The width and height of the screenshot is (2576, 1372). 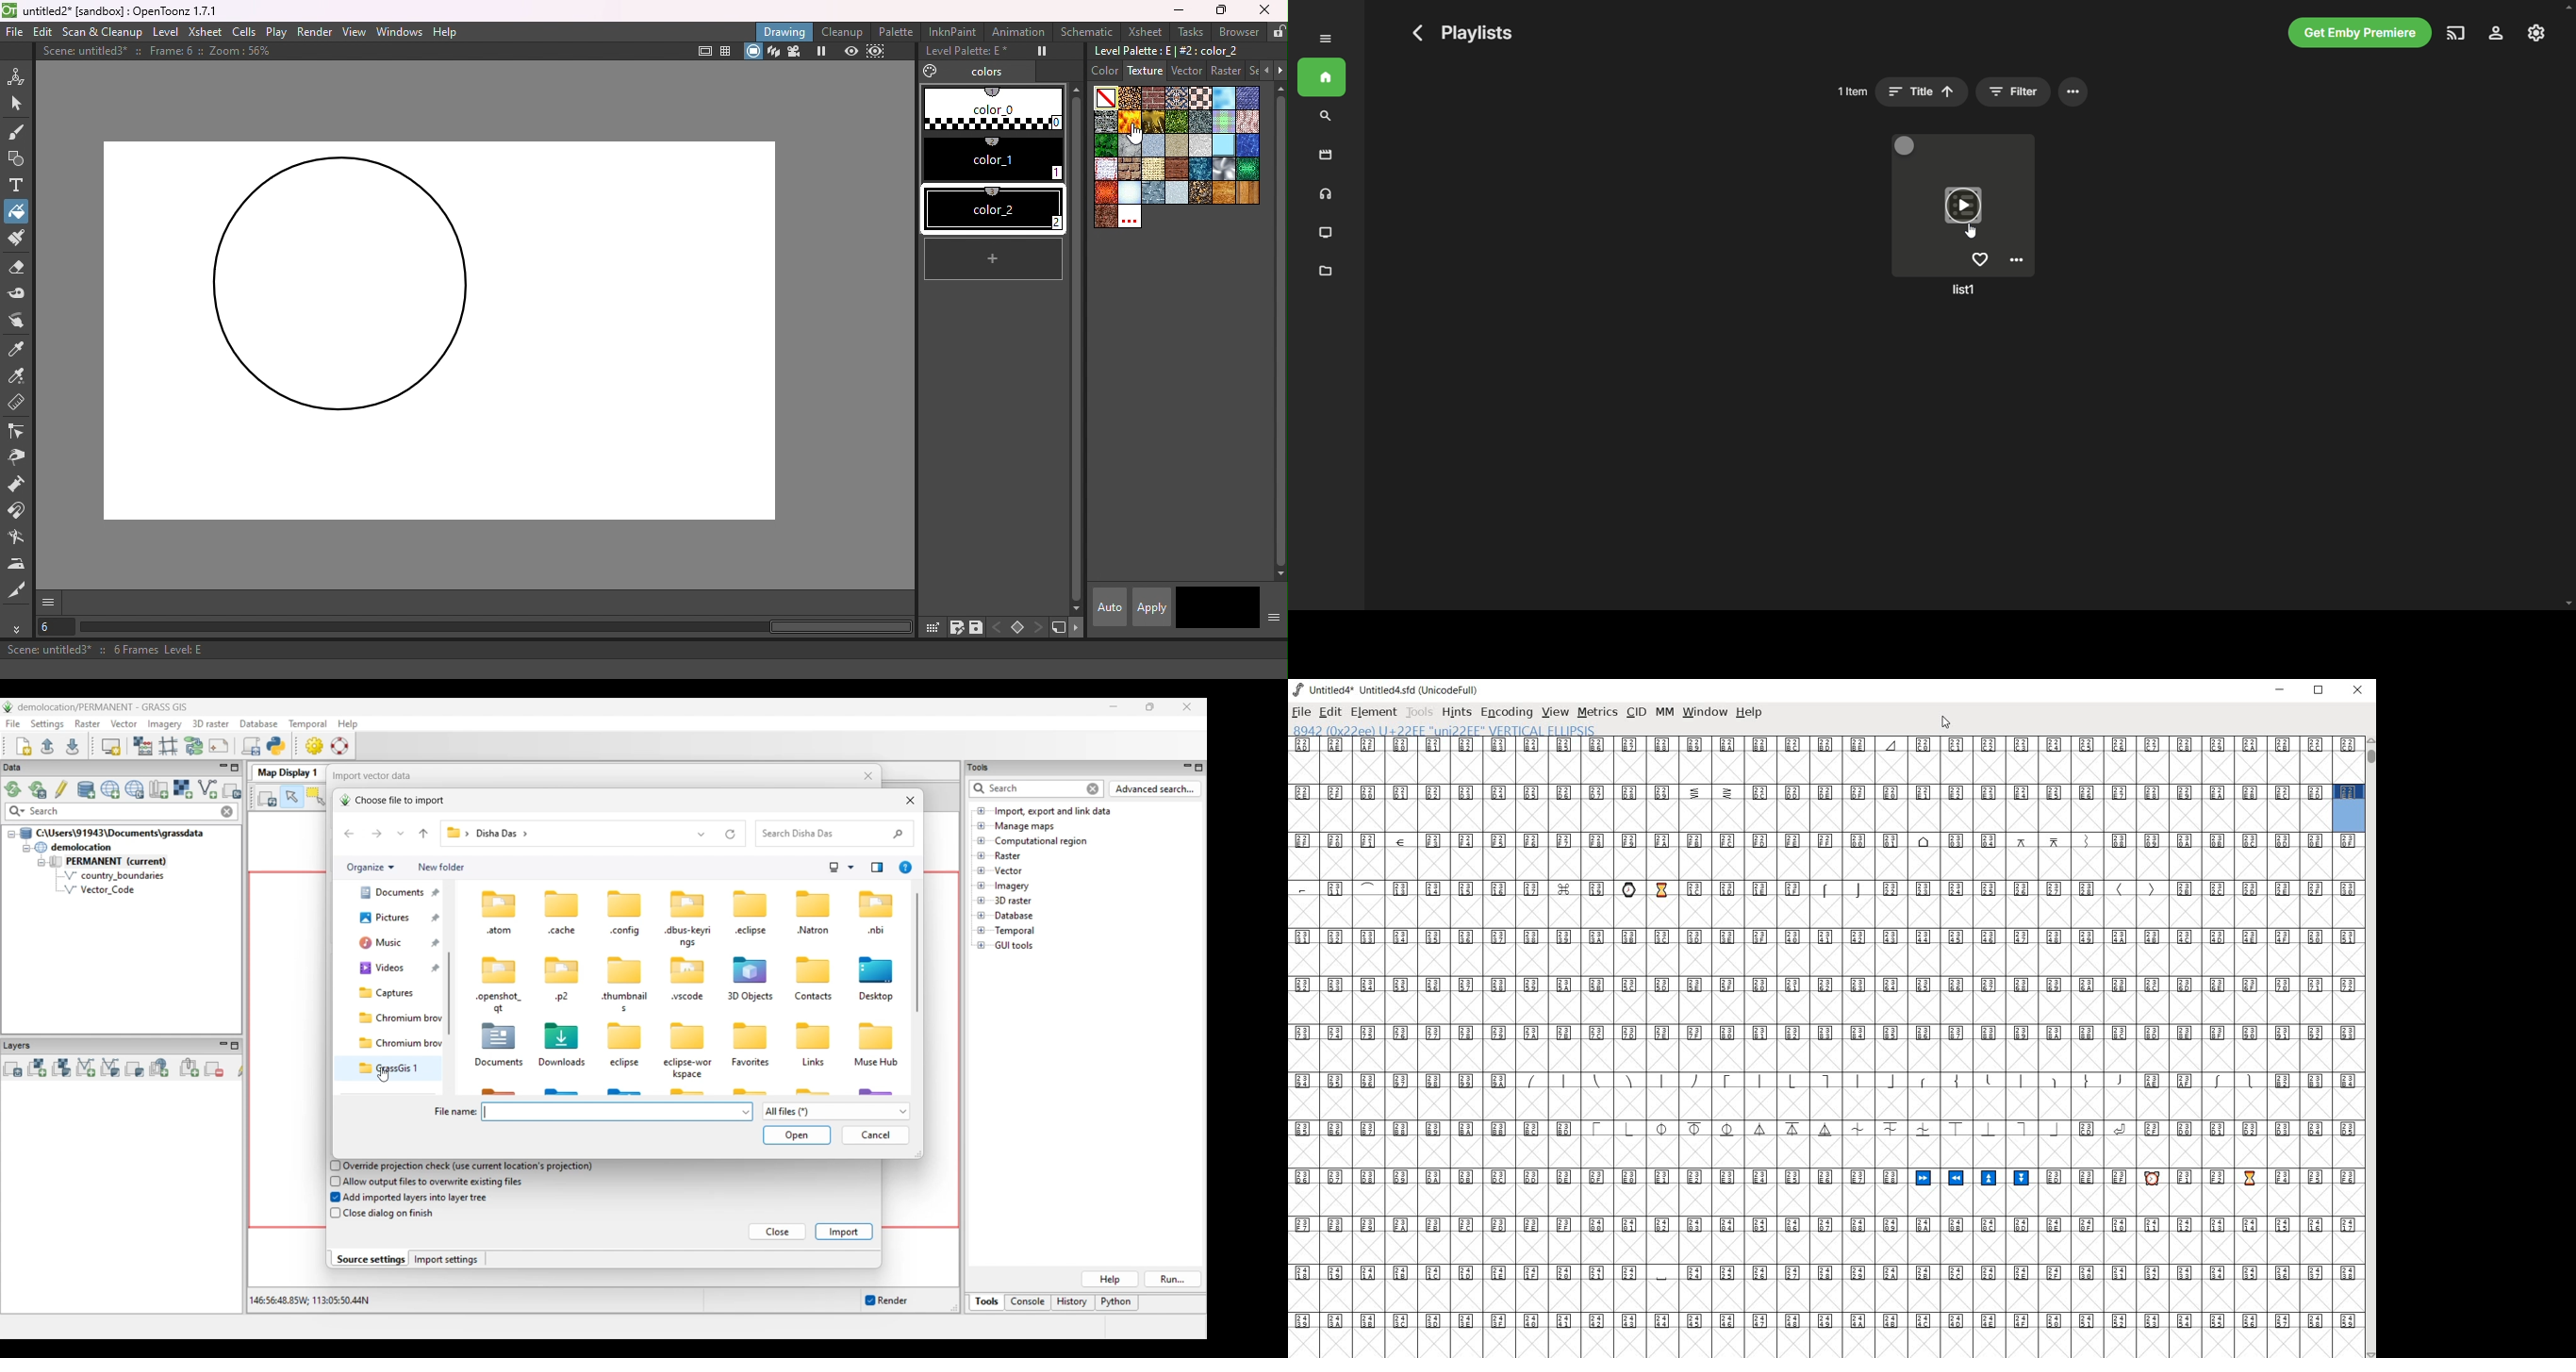 I want to click on Maximize, so click(x=1217, y=10).